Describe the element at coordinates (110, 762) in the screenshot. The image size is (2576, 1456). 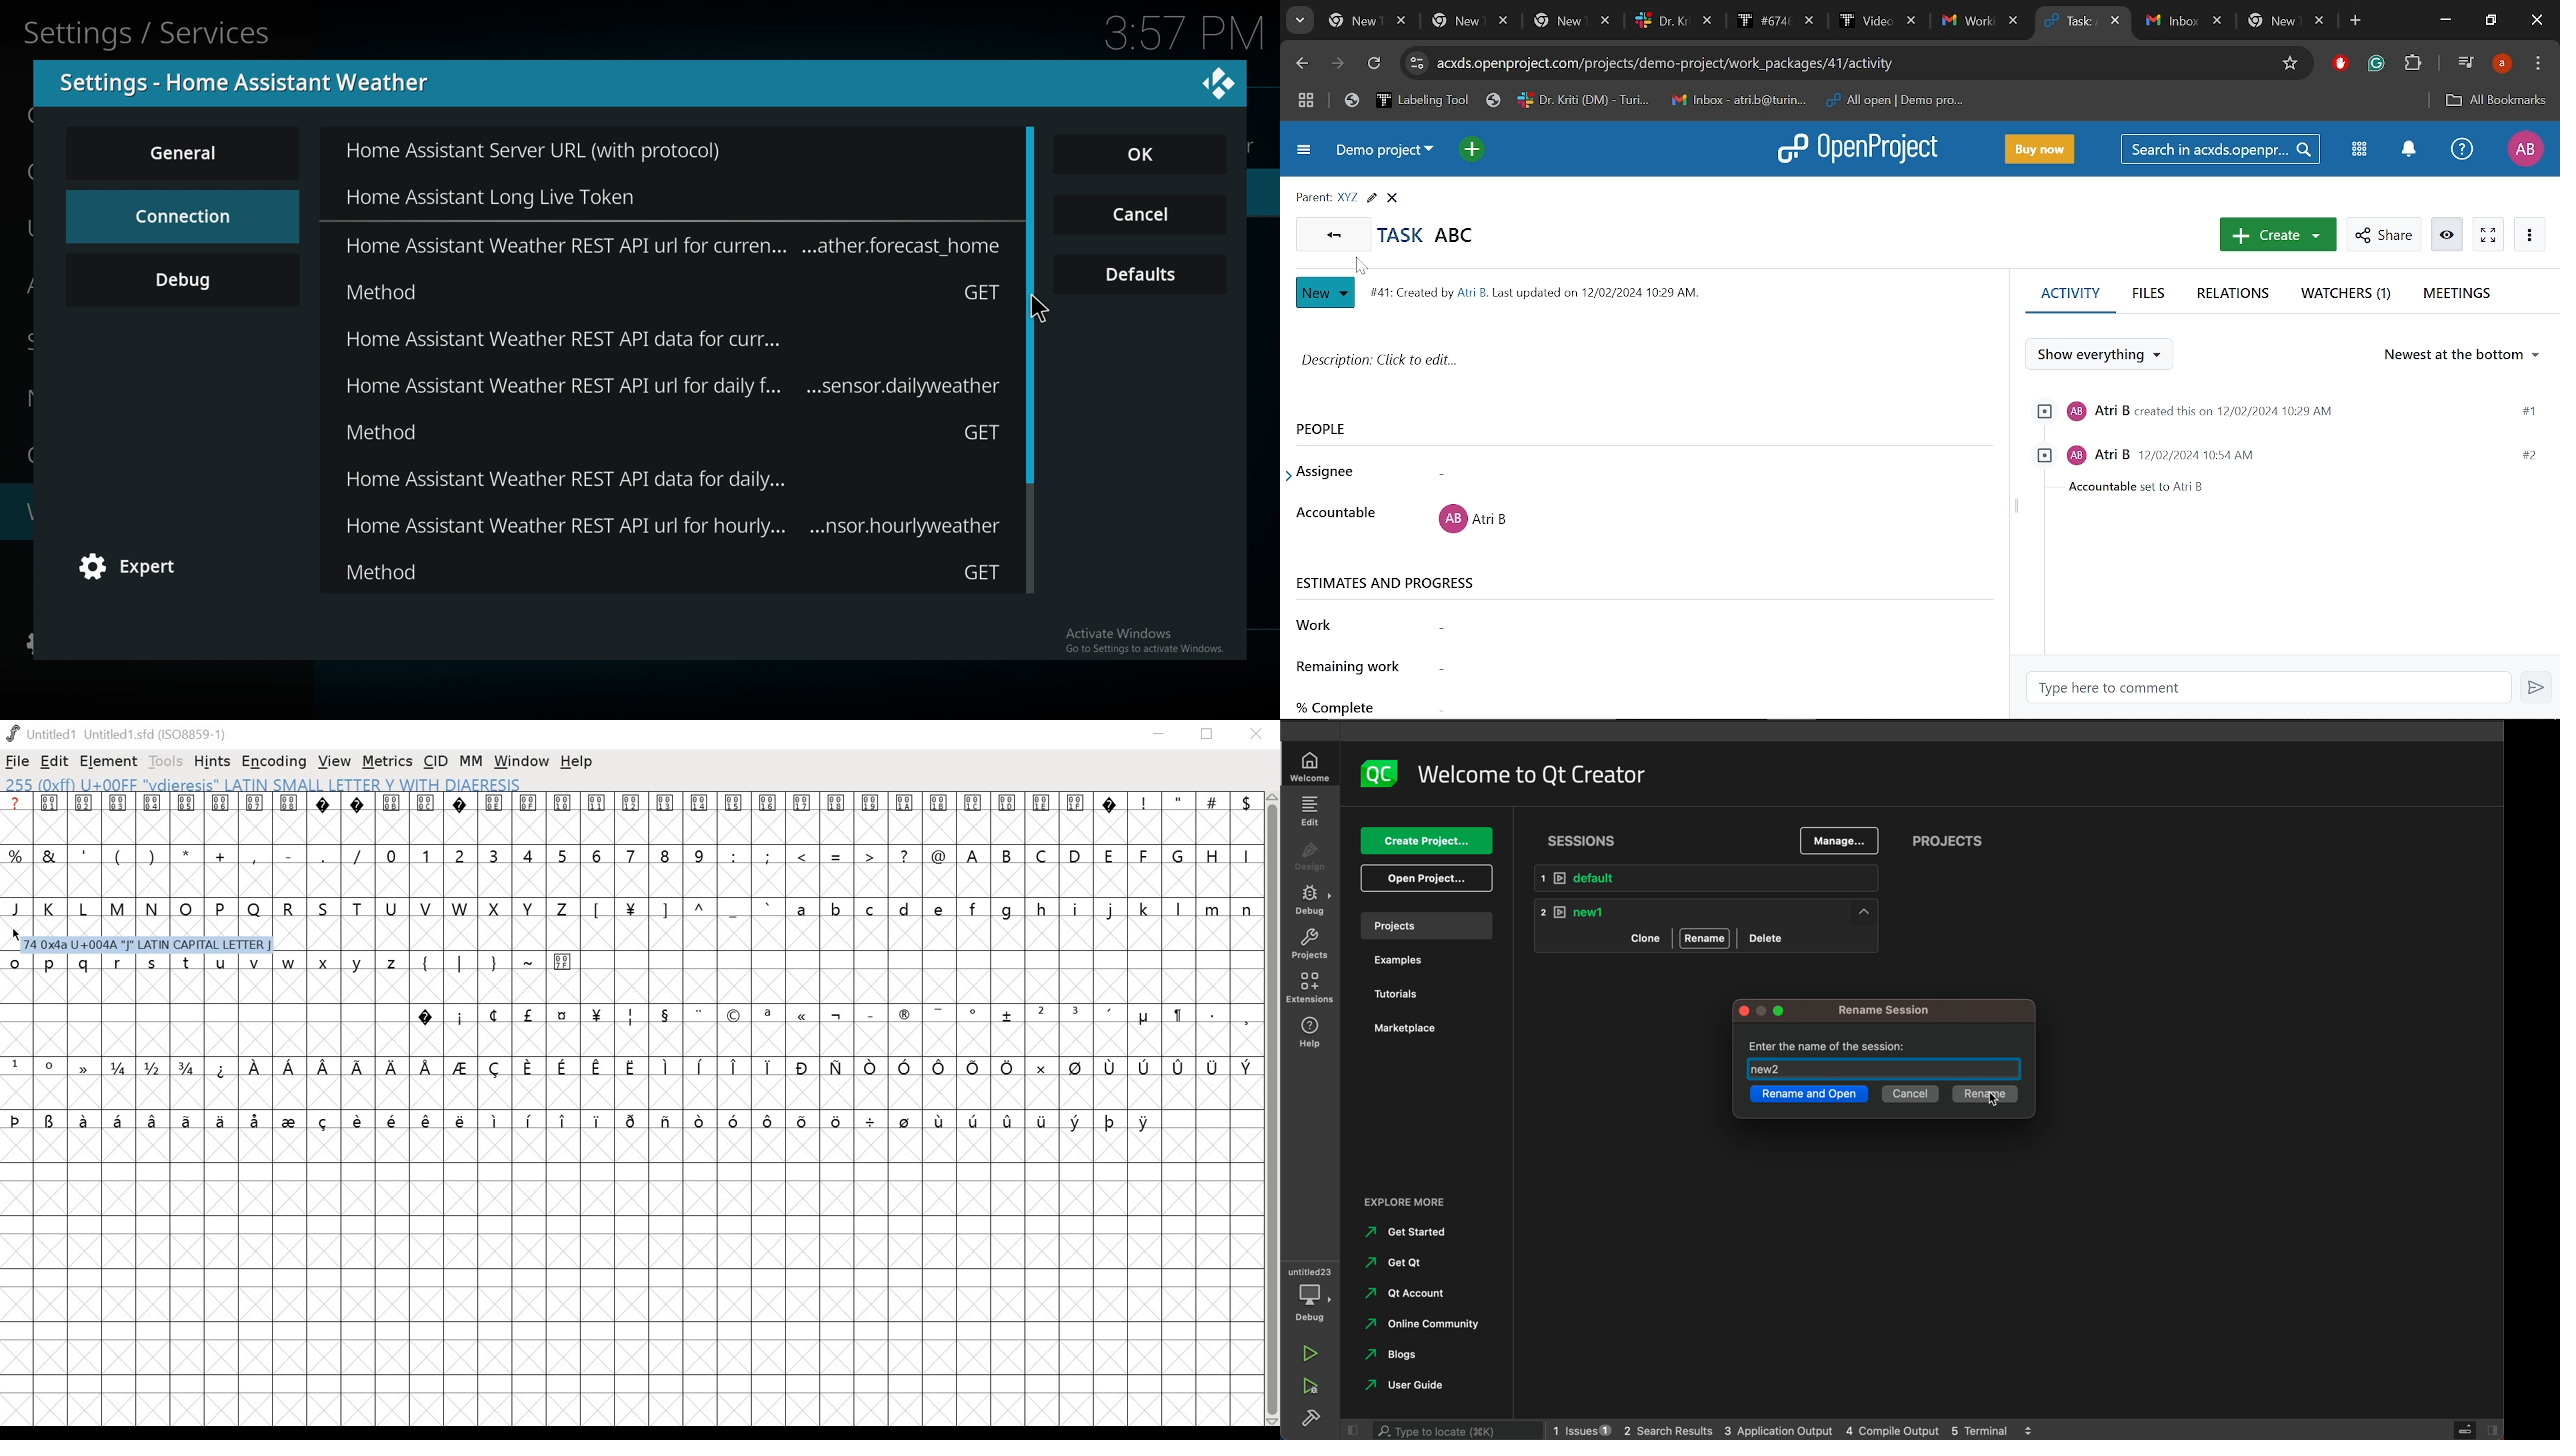
I see `ELEMENT` at that location.